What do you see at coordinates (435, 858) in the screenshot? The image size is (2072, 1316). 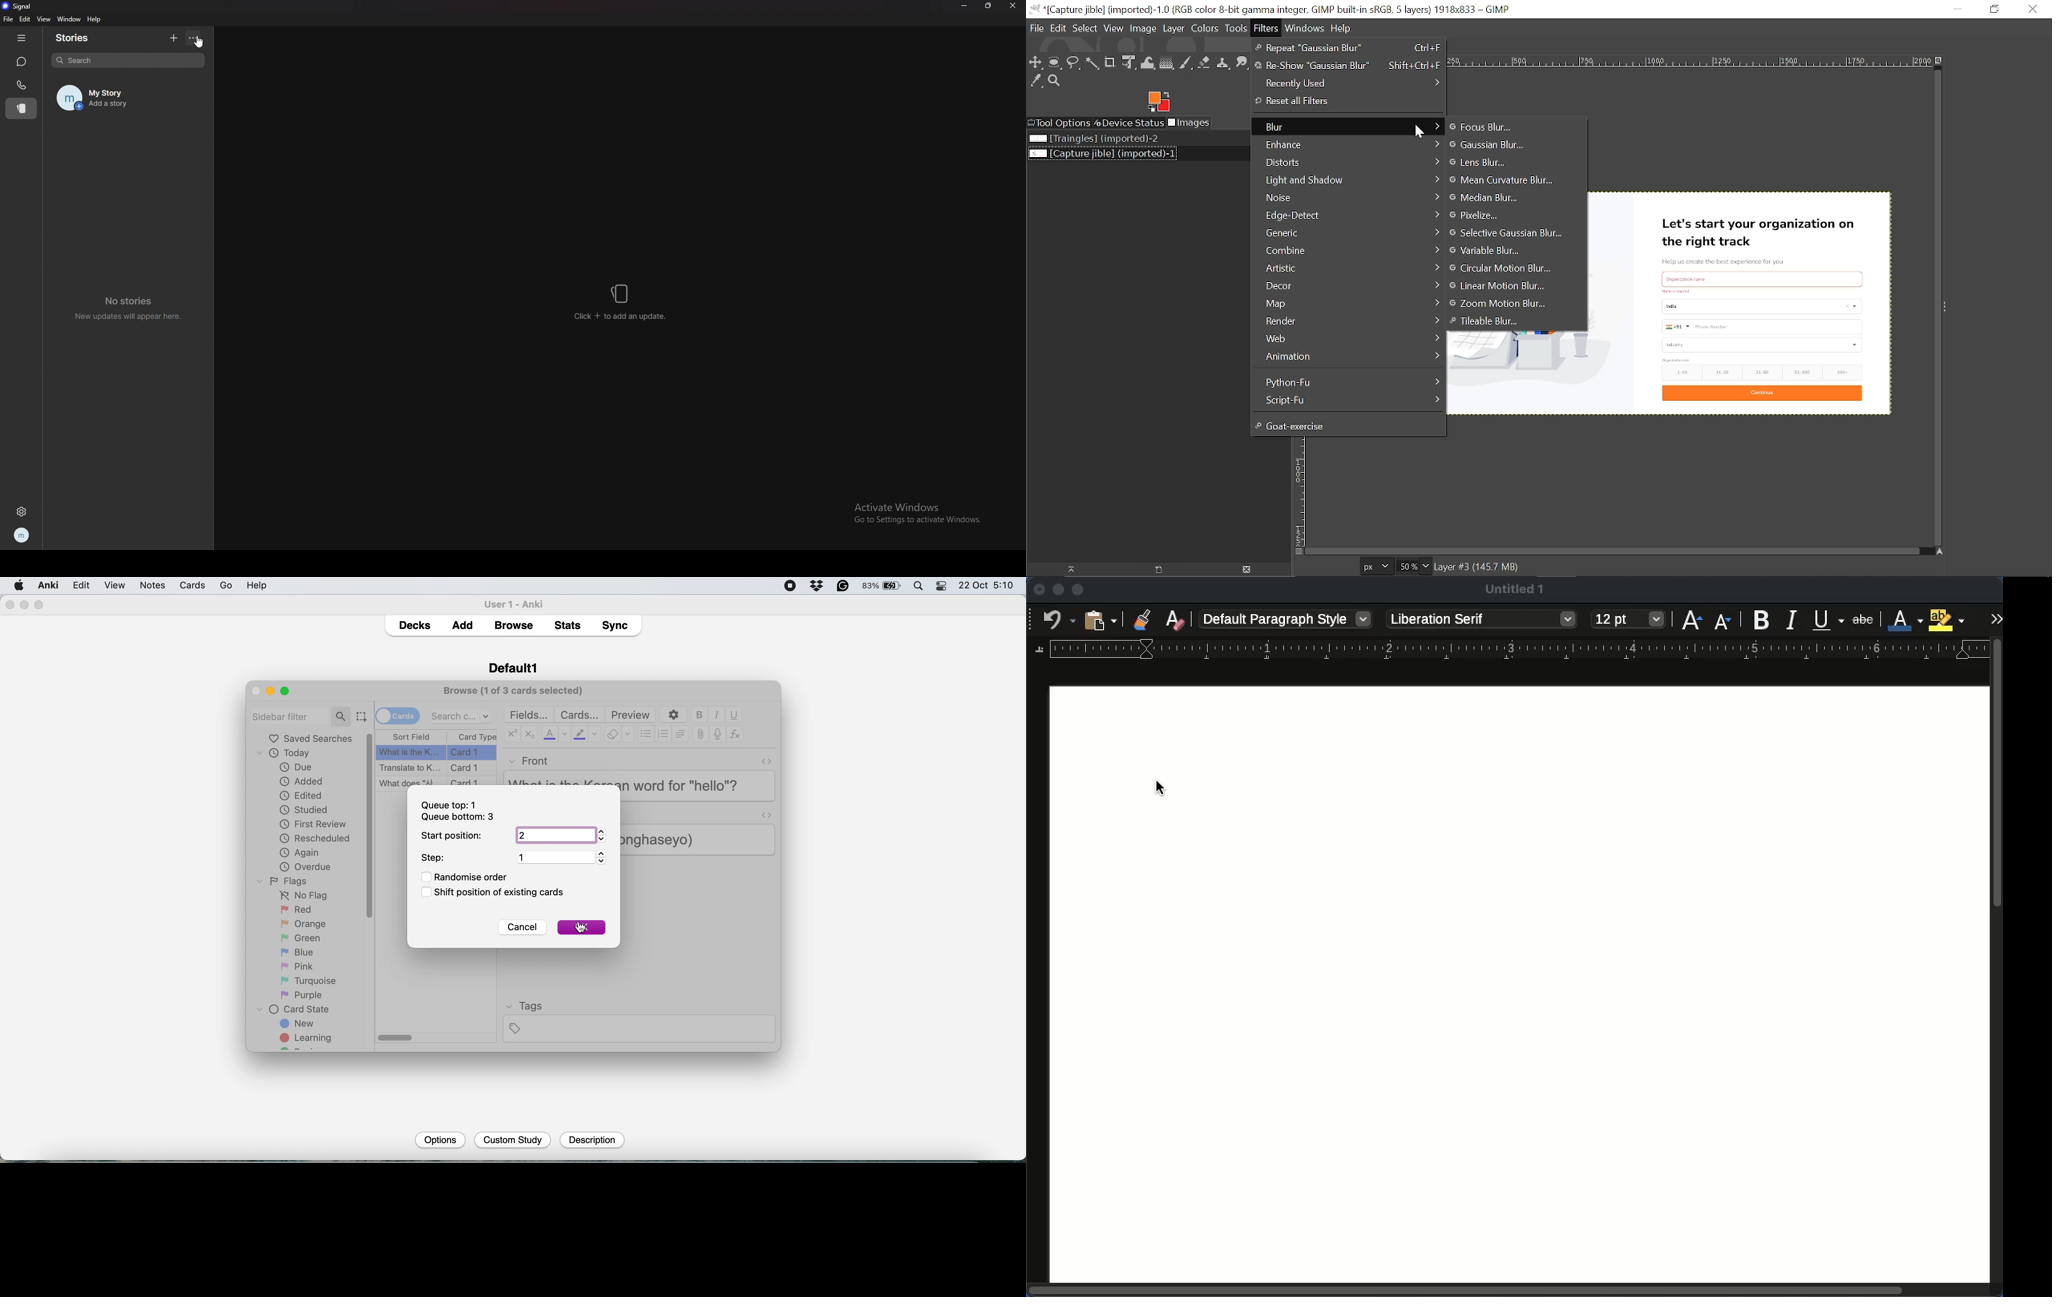 I see `step:` at bounding box center [435, 858].